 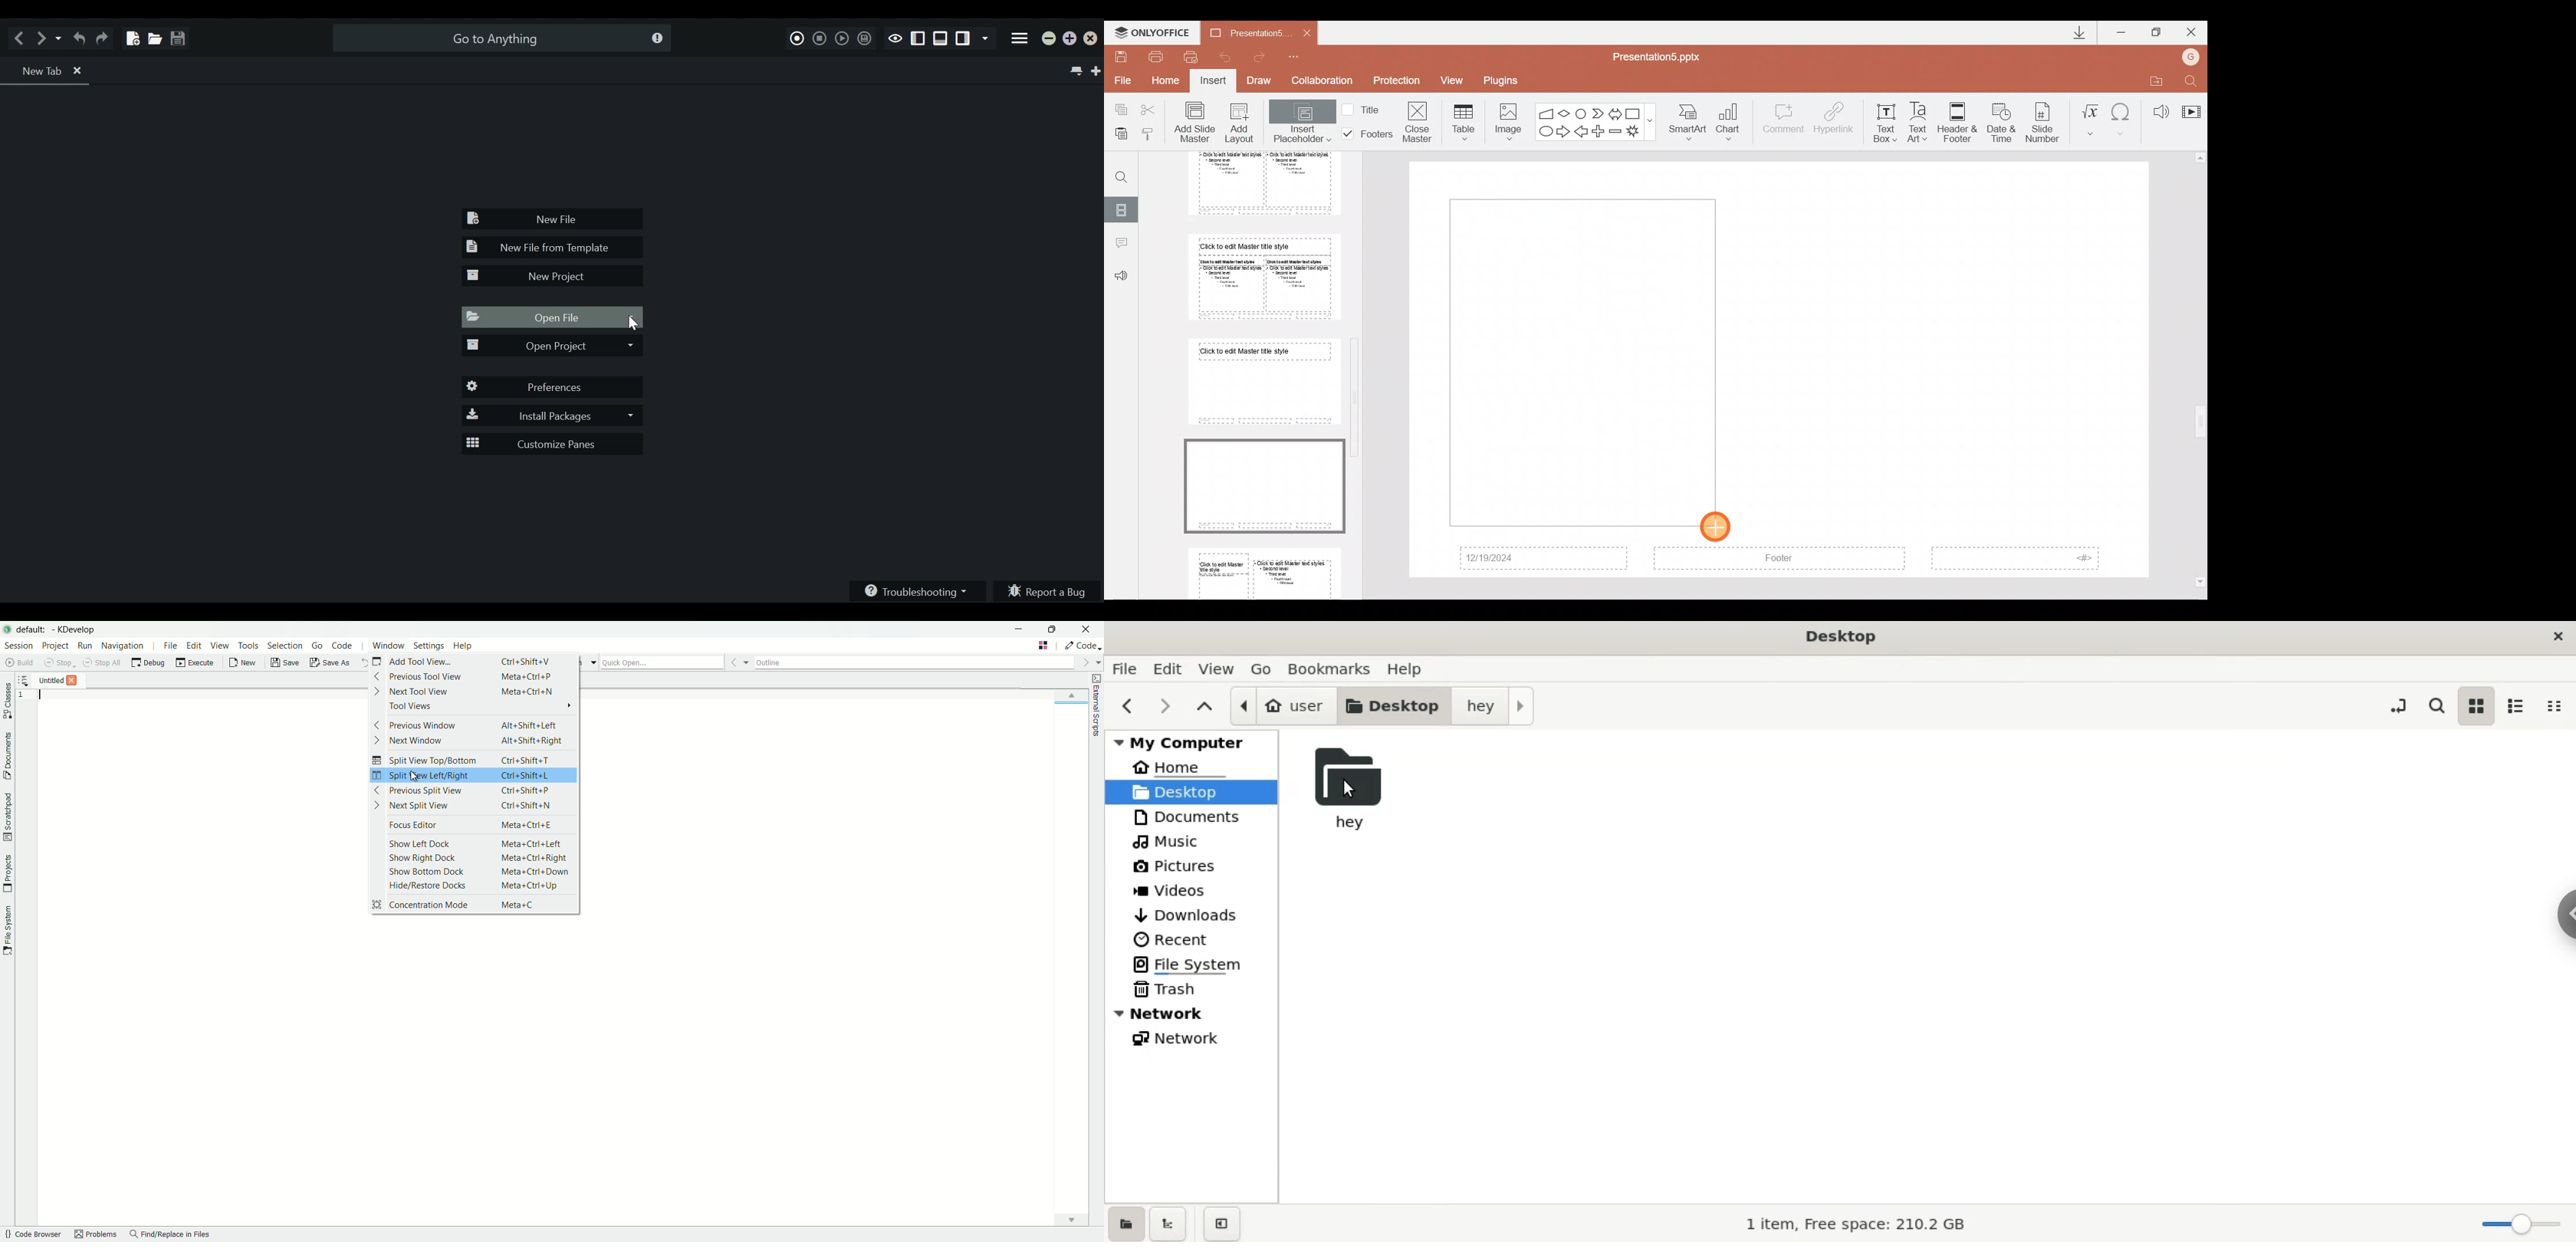 What do you see at coordinates (1255, 183) in the screenshot?
I see `Slide 5` at bounding box center [1255, 183].